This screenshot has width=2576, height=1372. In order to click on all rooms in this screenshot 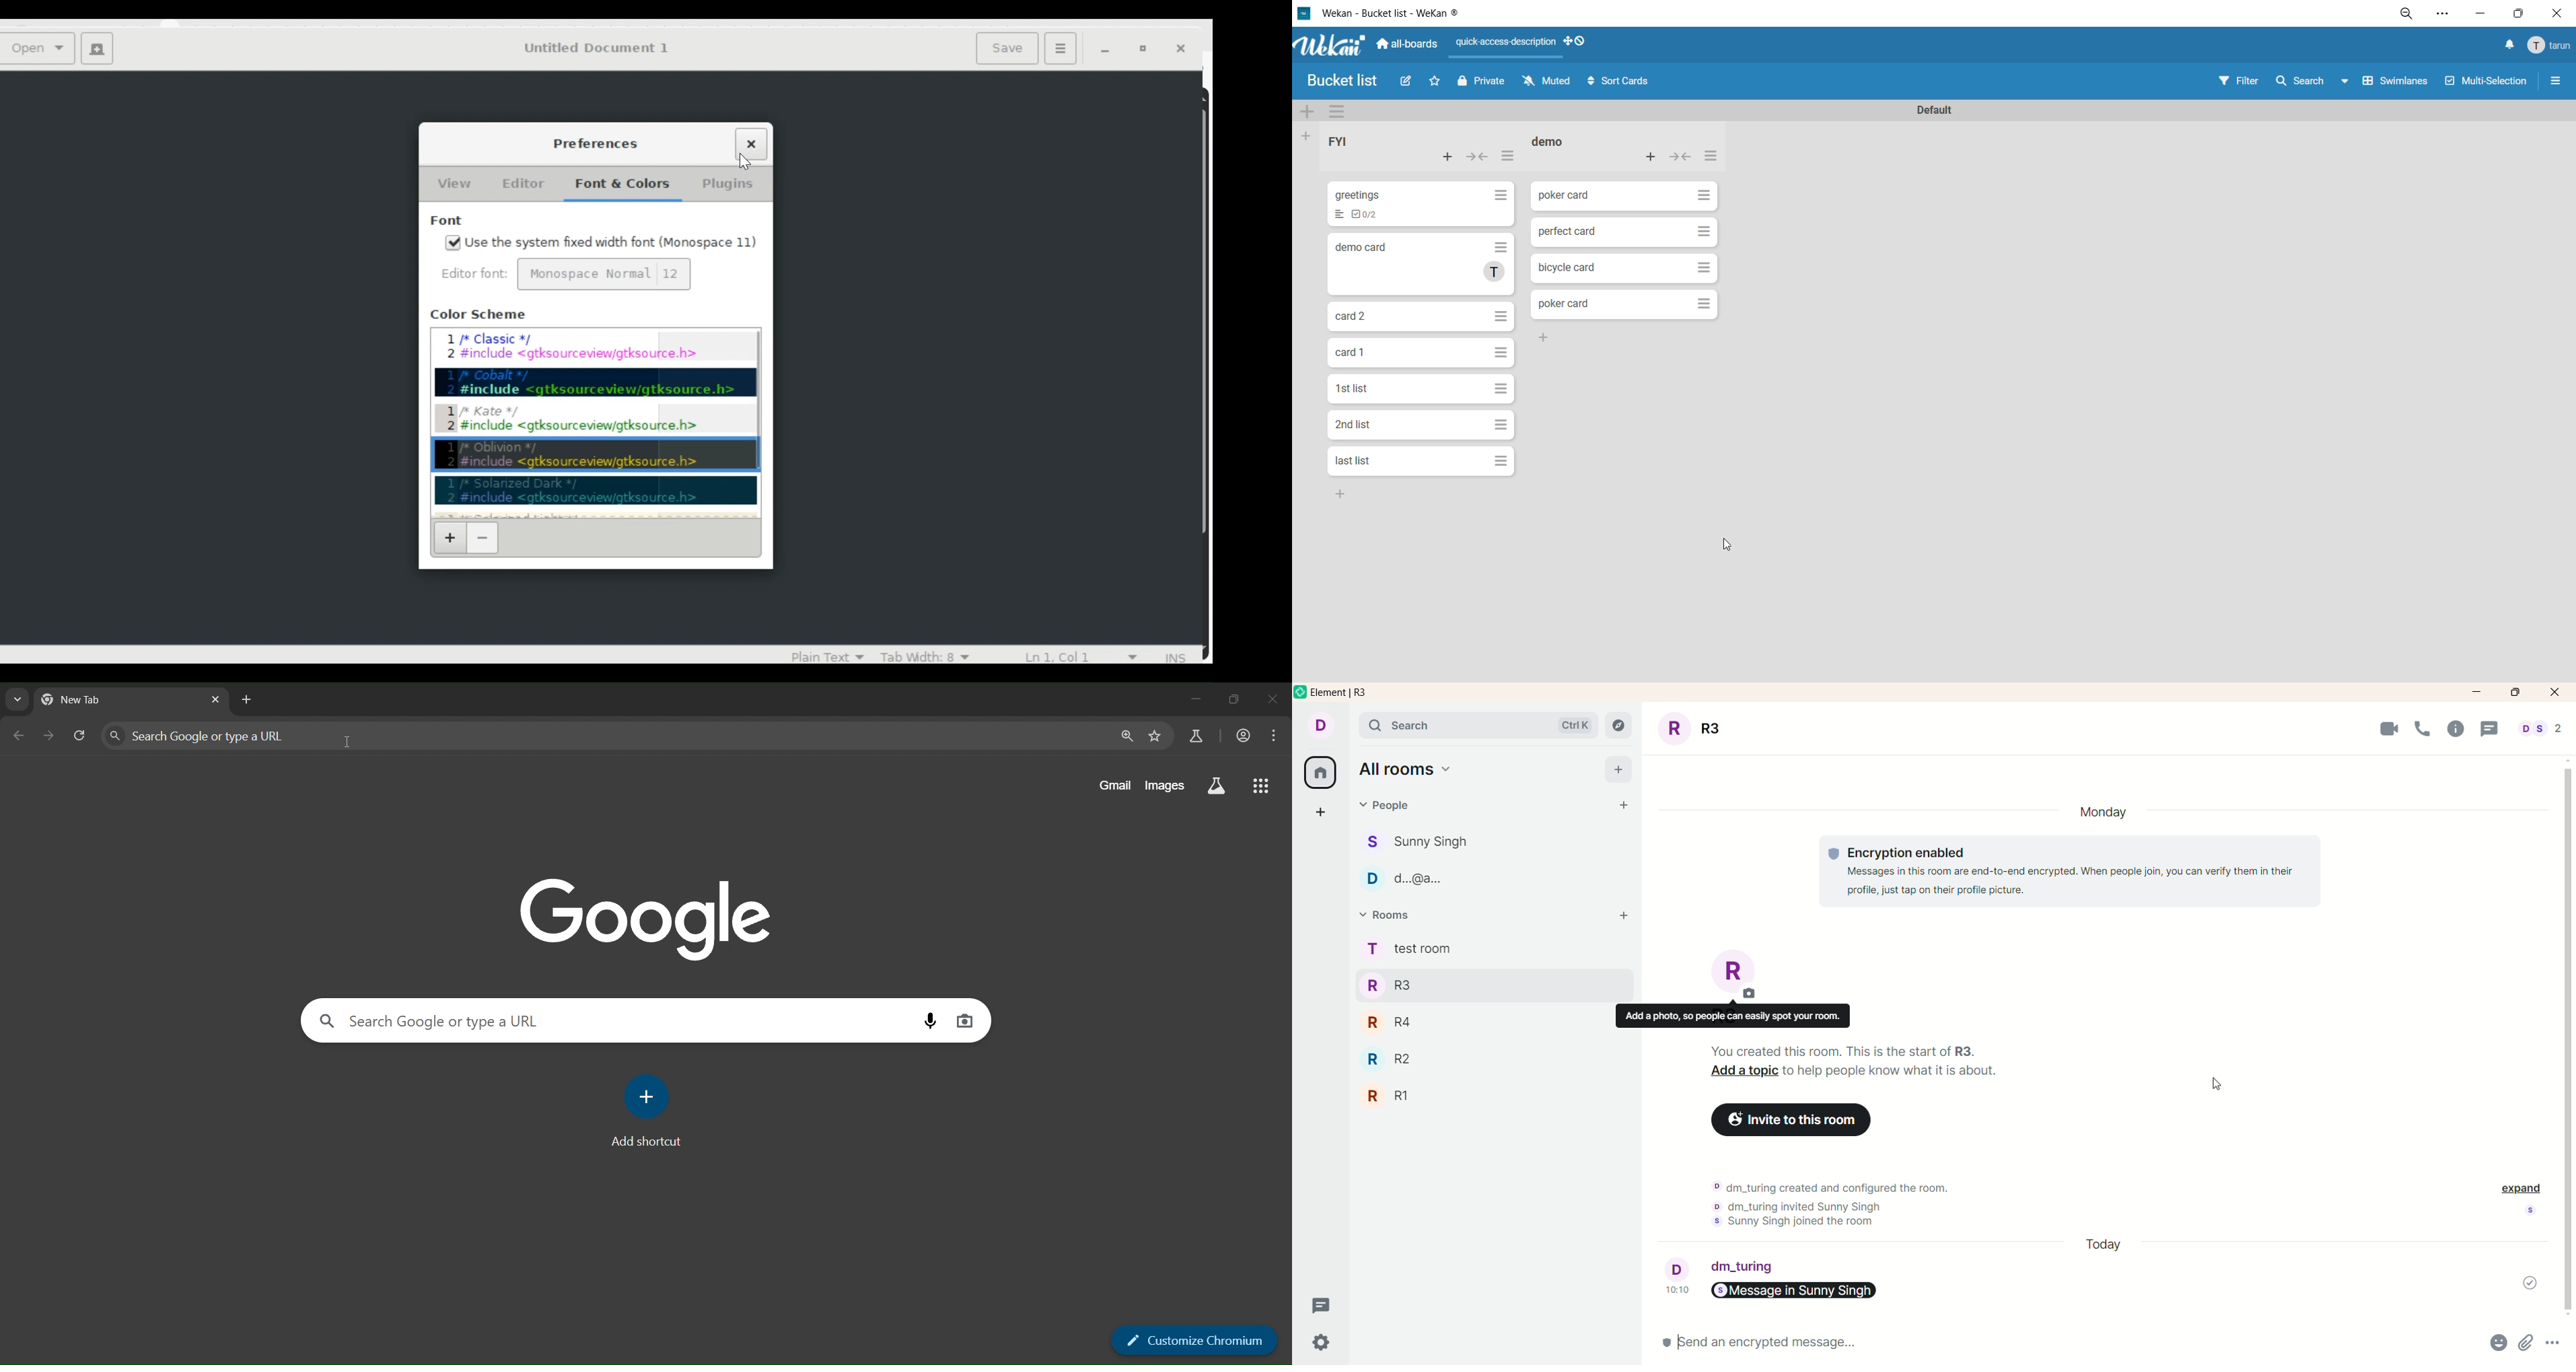, I will do `click(1318, 775)`.